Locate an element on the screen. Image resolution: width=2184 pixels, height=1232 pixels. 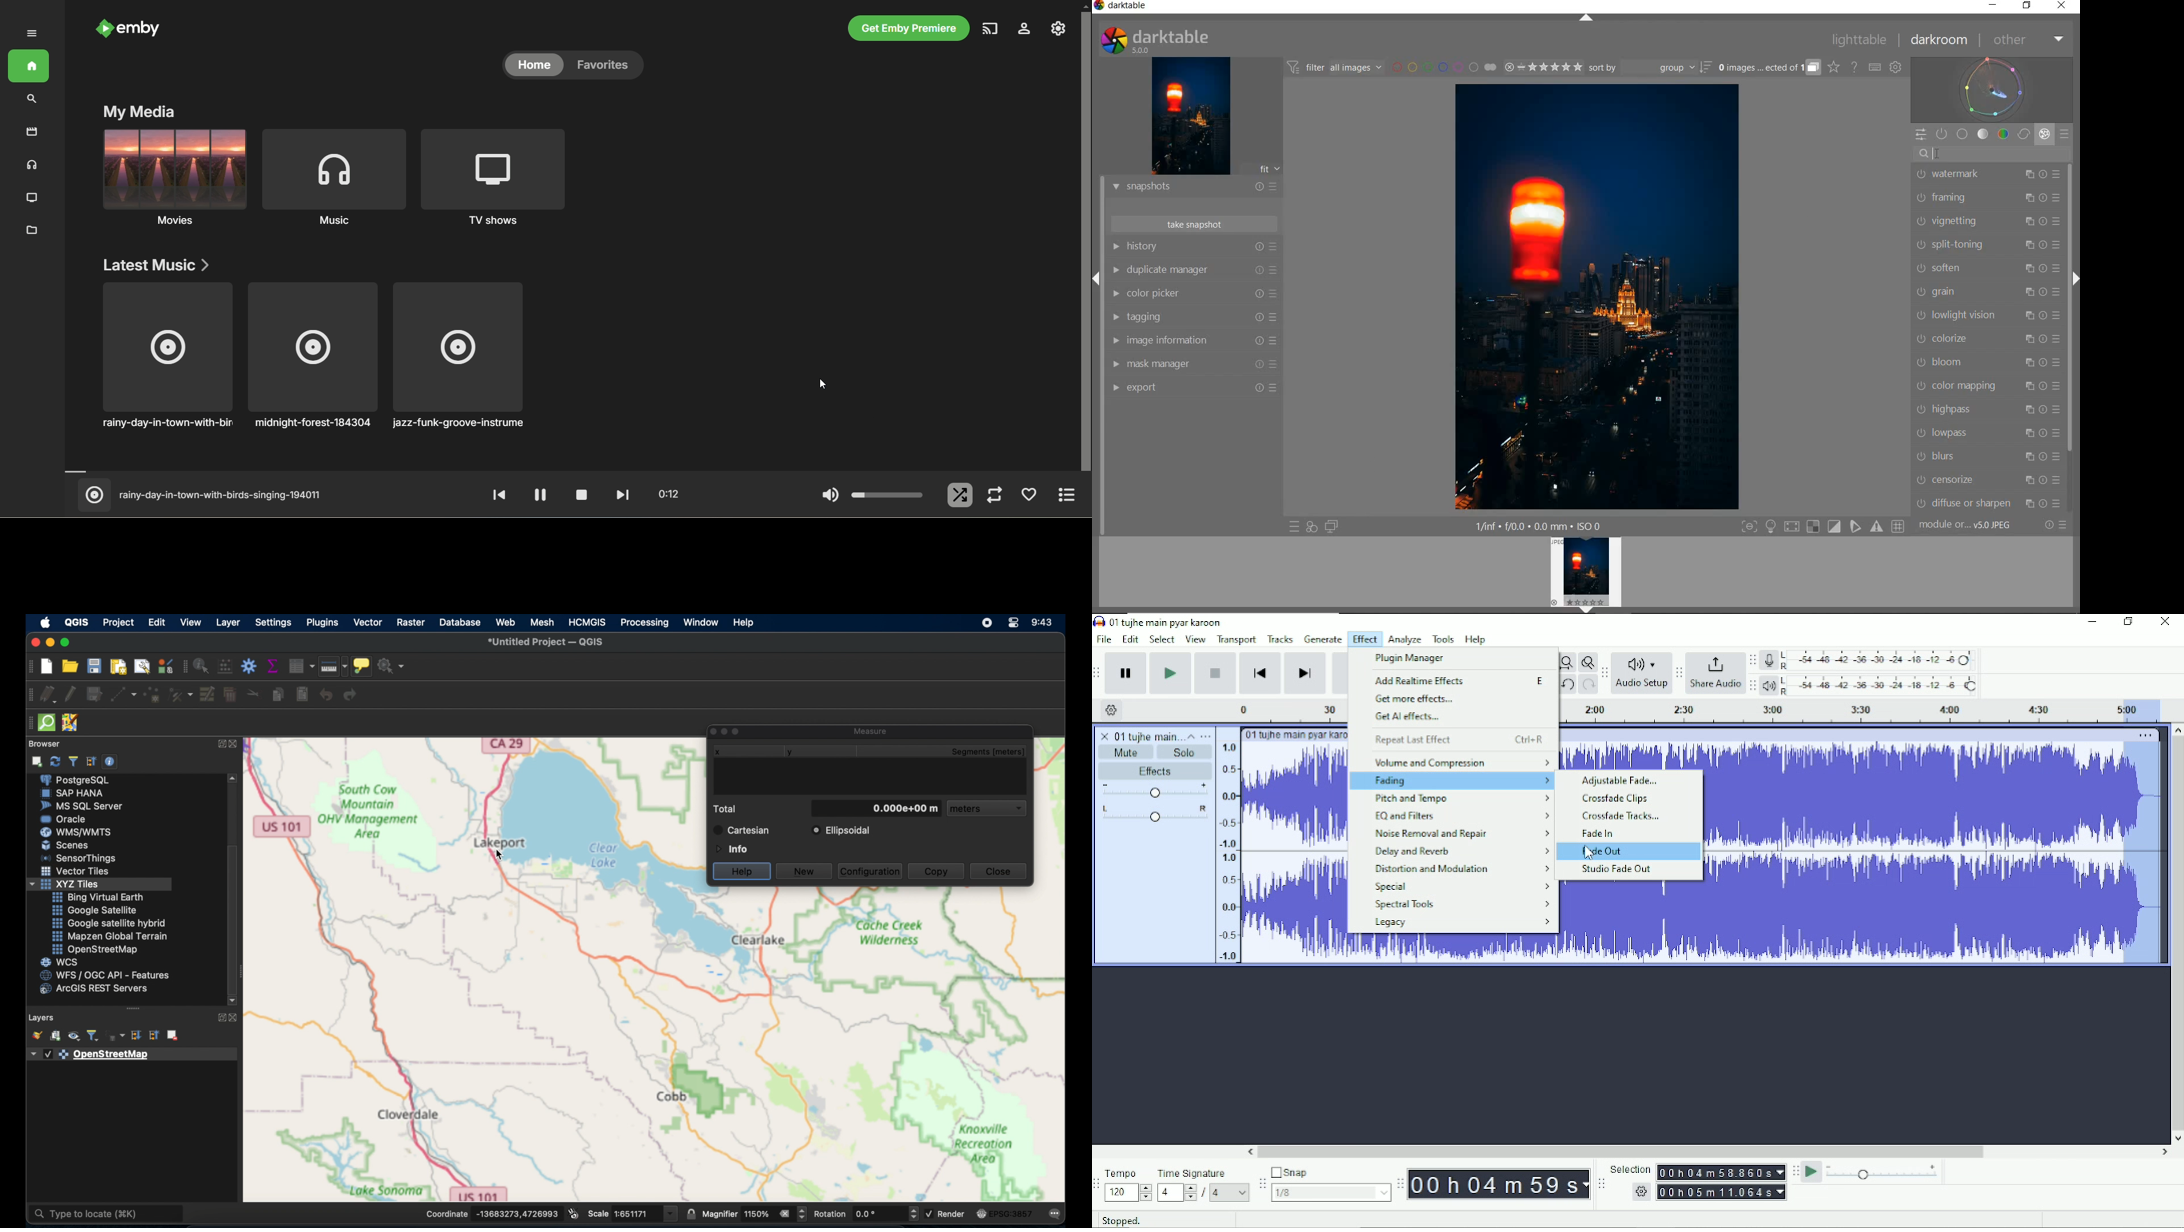
FRAMING is located at coordinates (1953, 199).